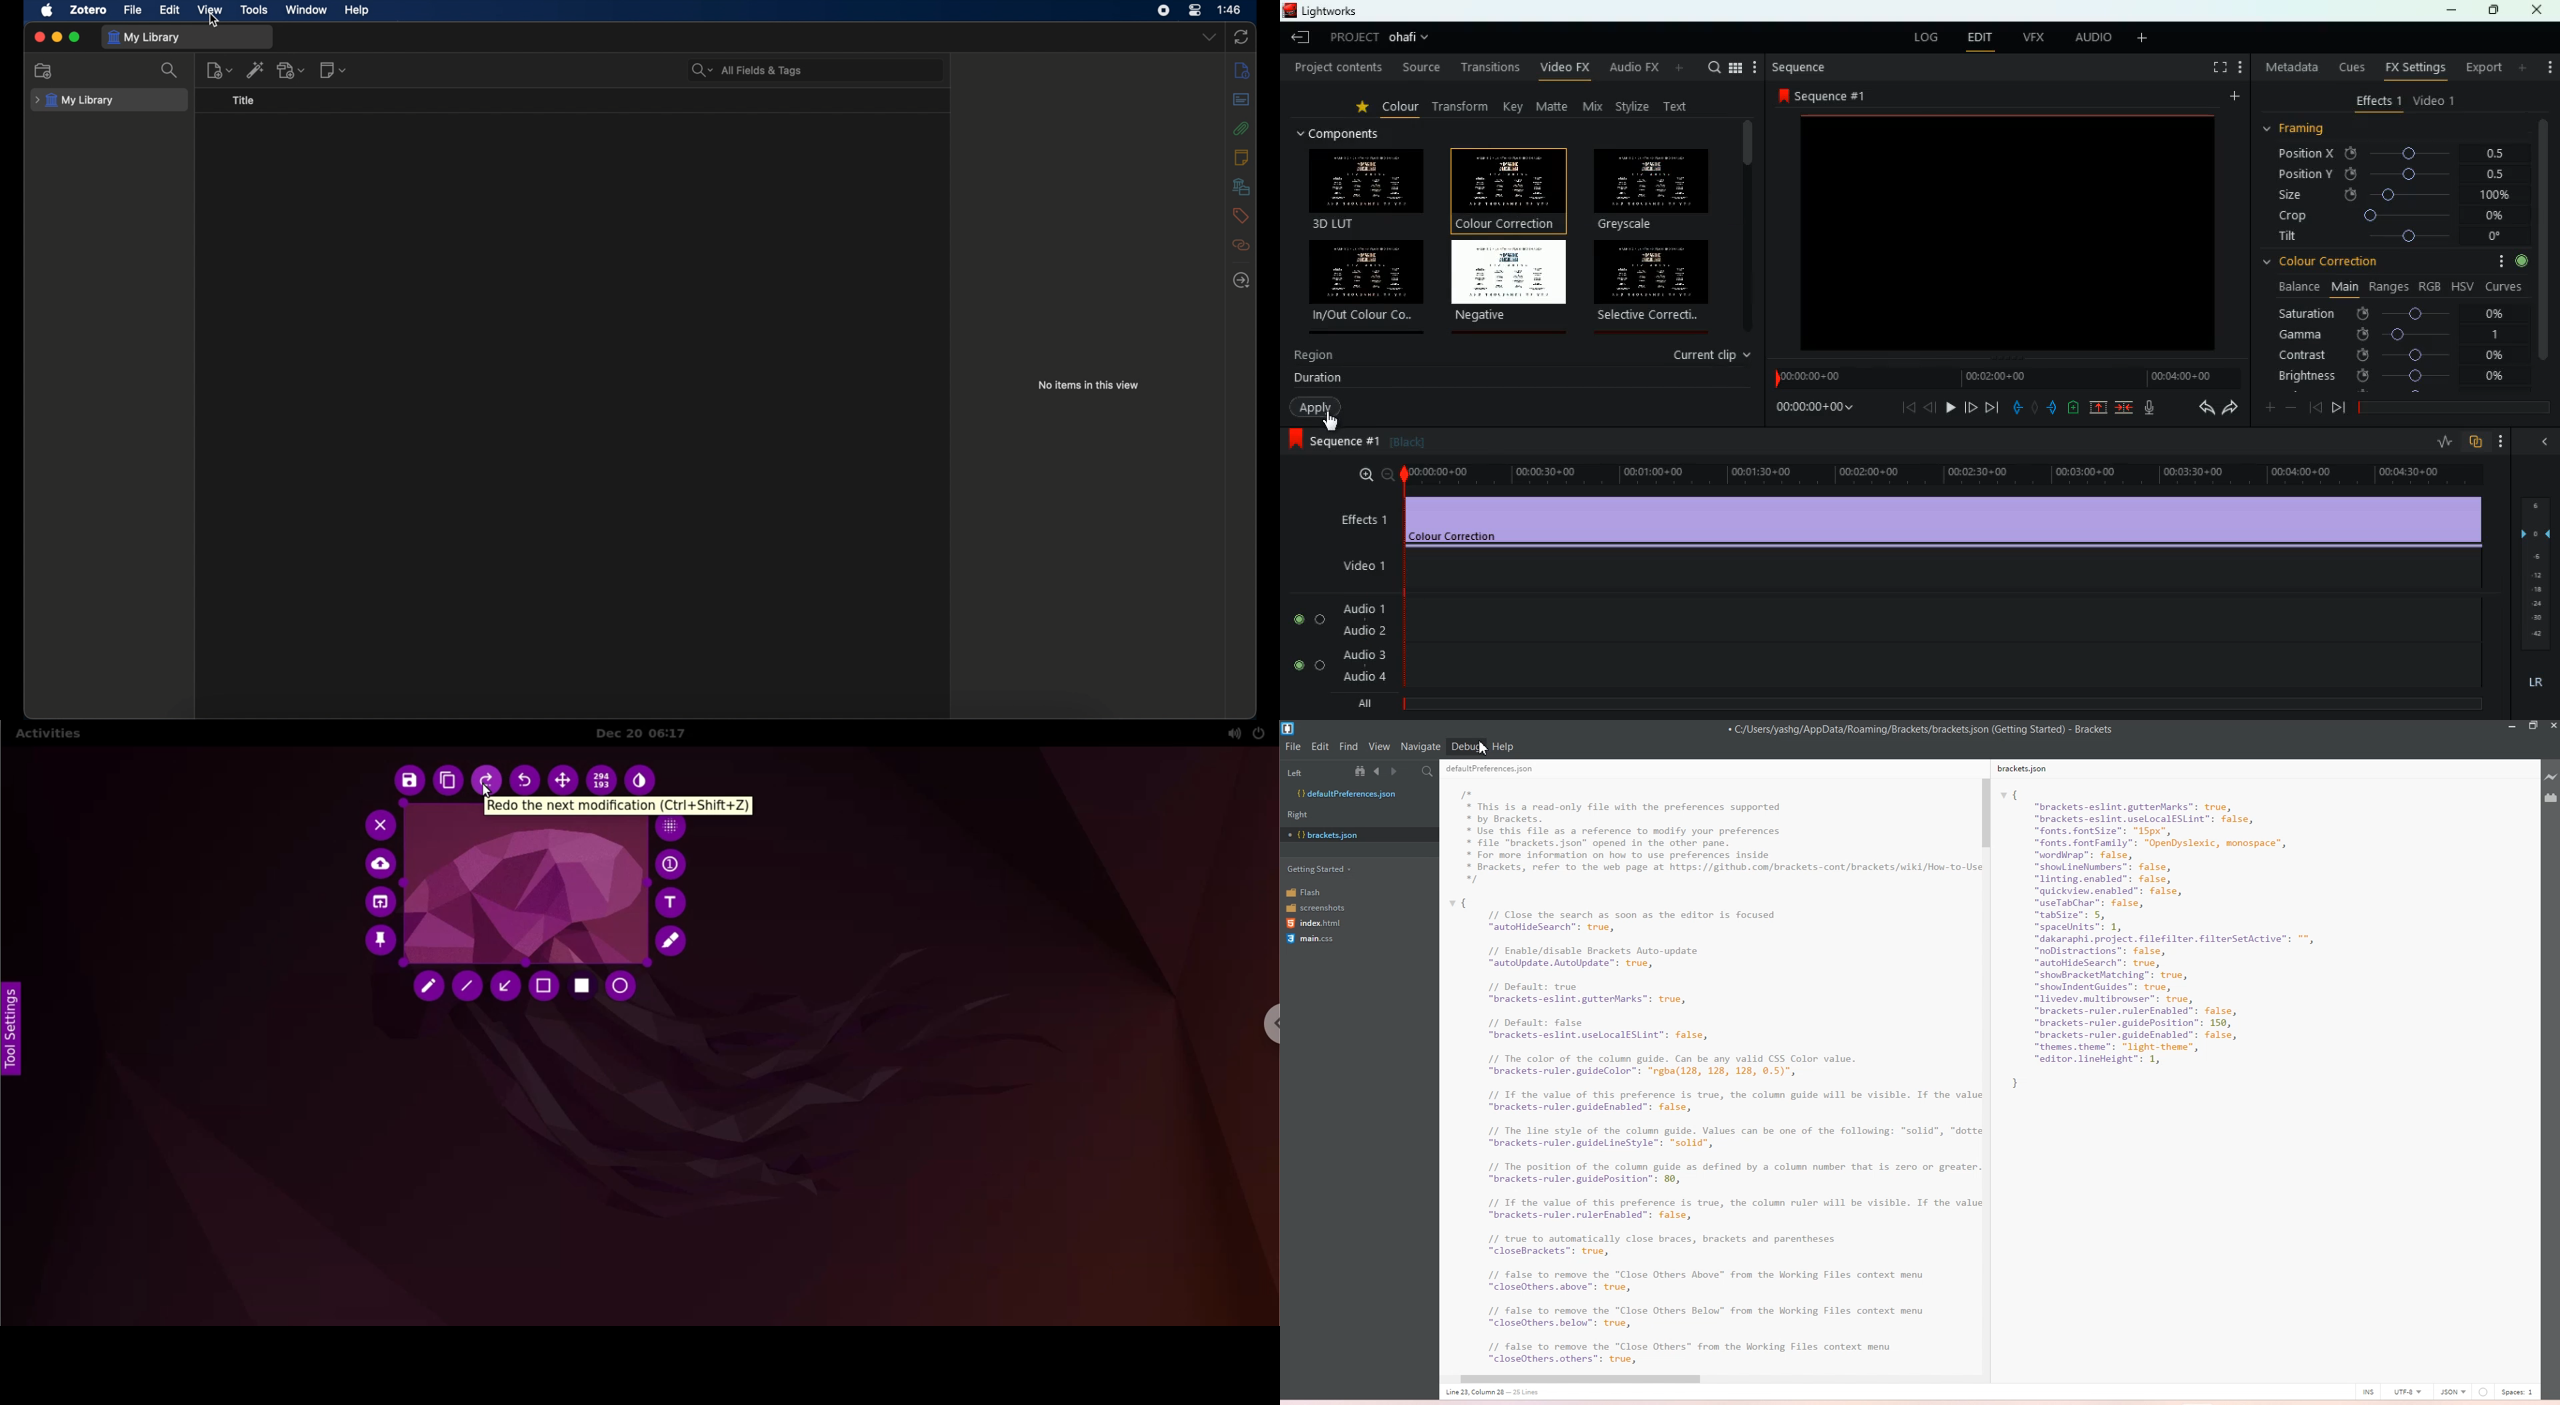  Describe the element at coordinates (1360, 516) in the screenshot. I see `effect` at that location.